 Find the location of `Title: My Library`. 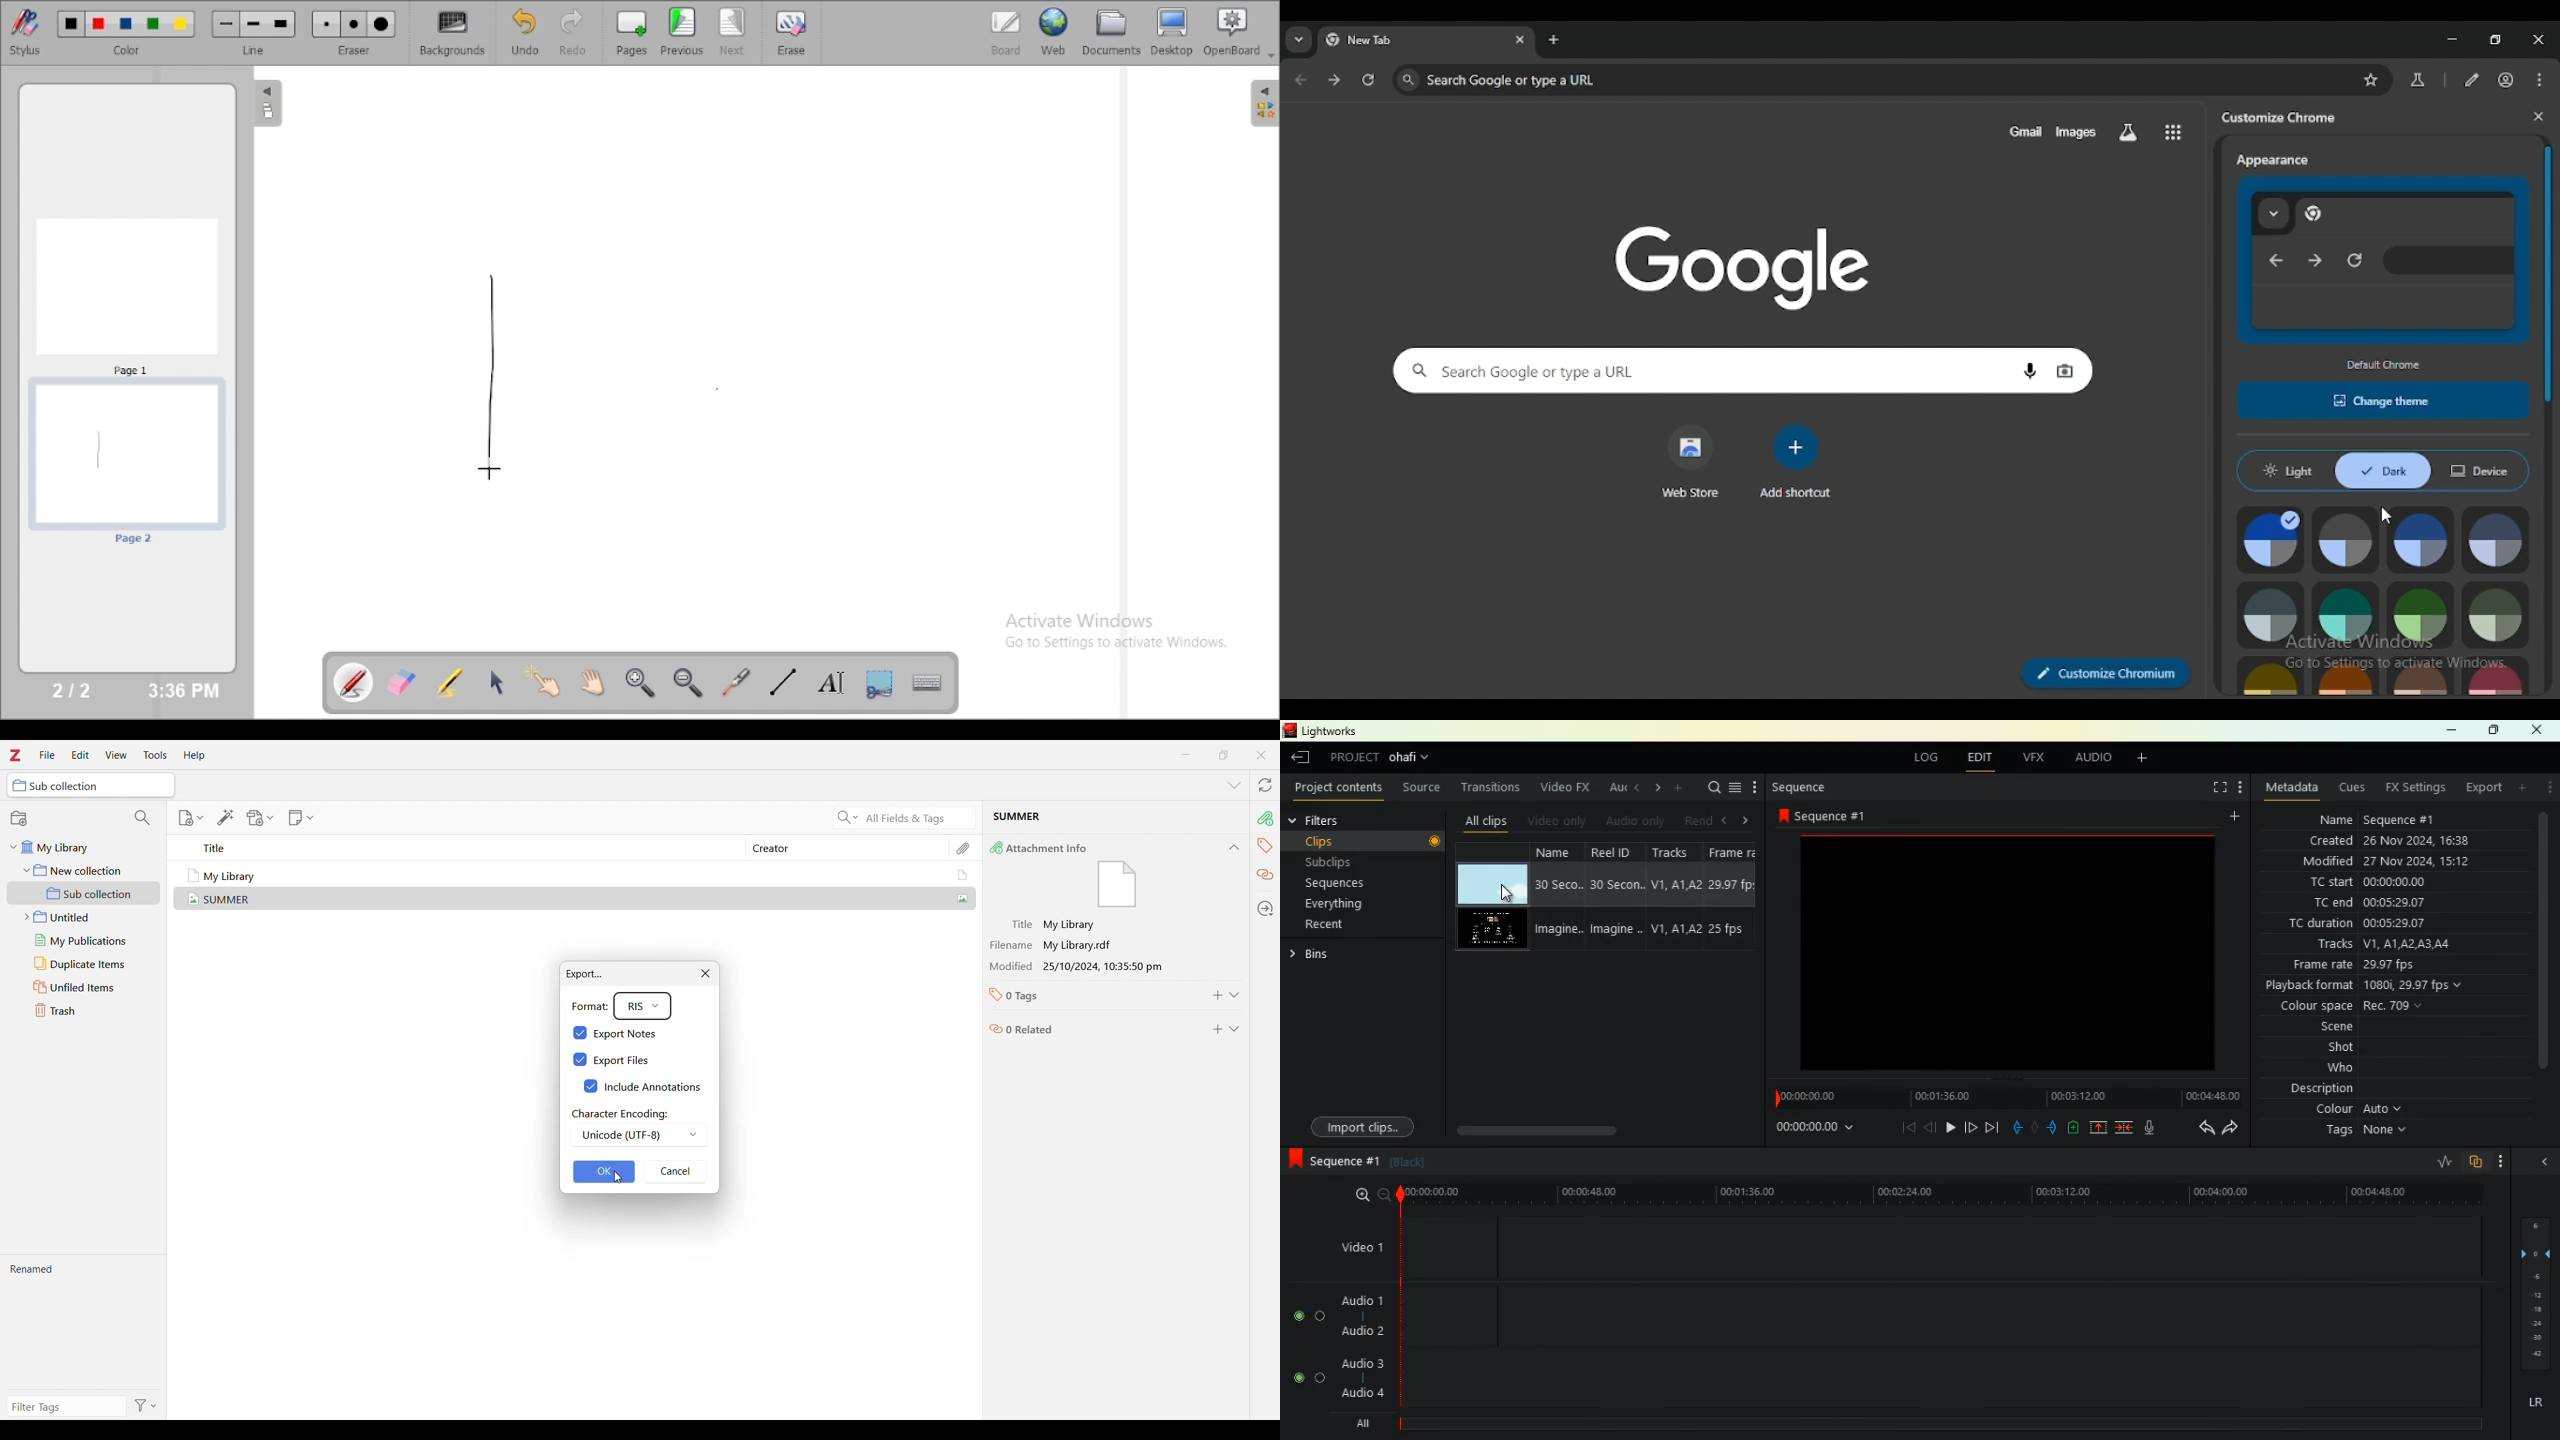

Title: My Library is located at coordinates (1091, 925).